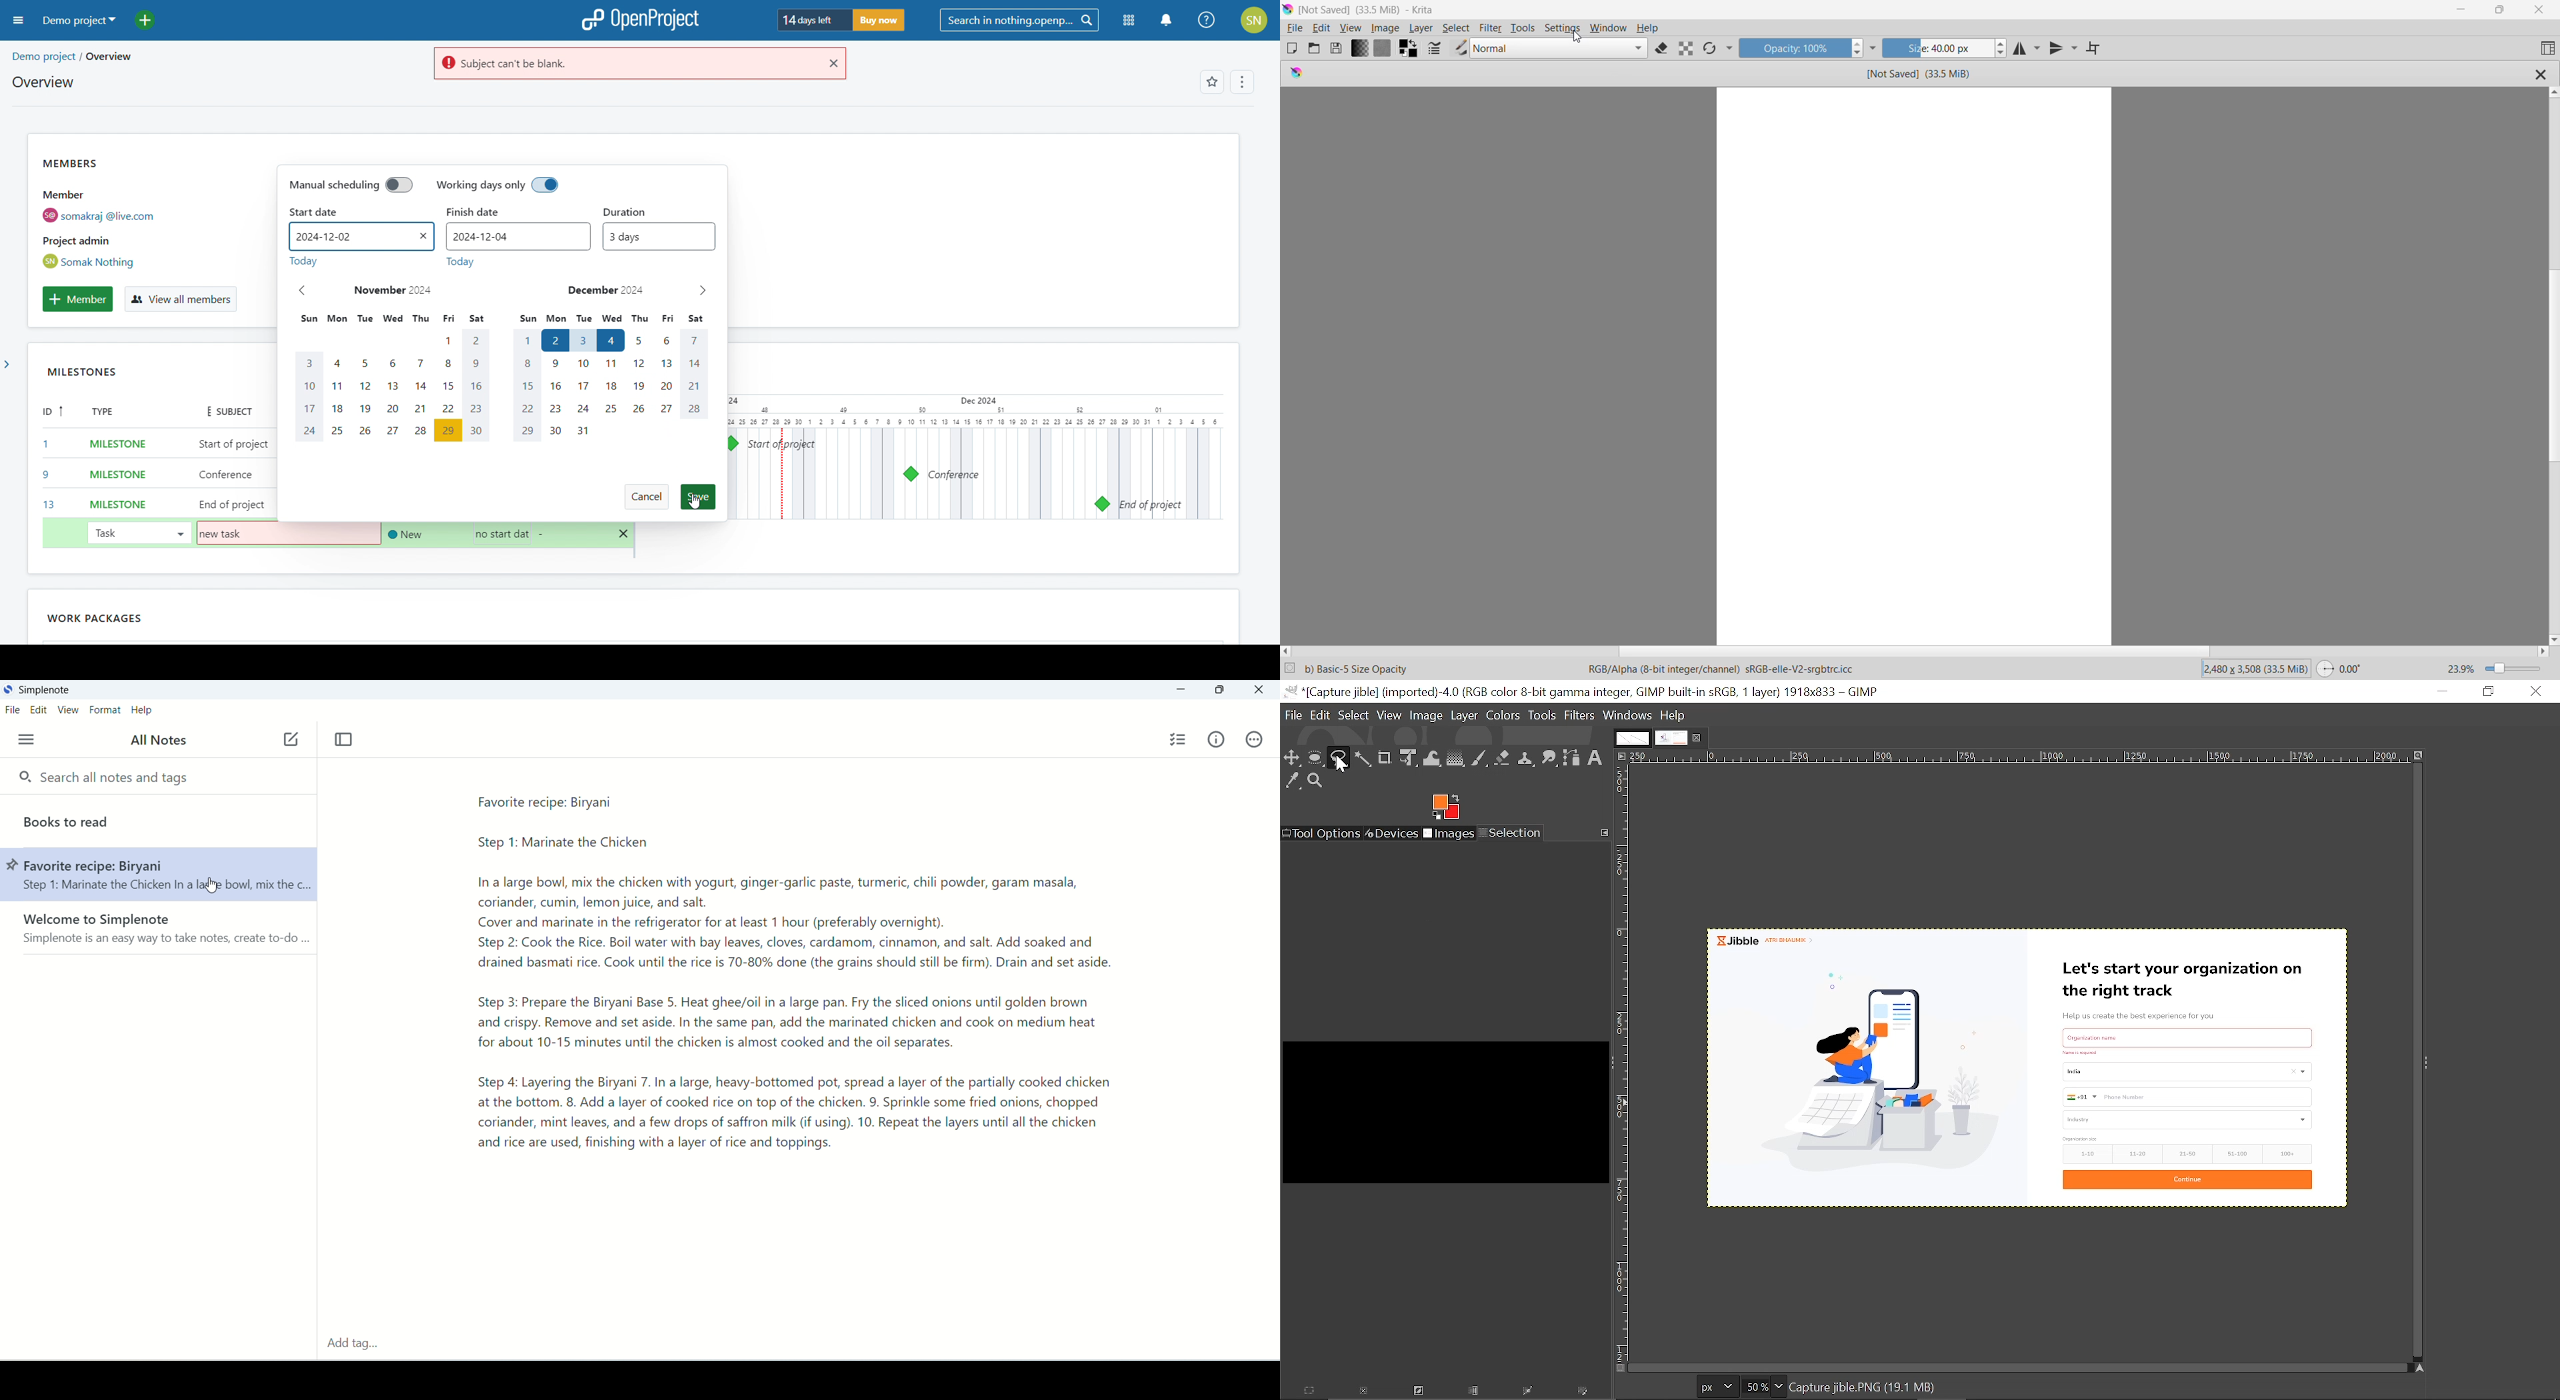 The image size is (2576, 1400). What do you see at coordinates (1663, 49) in the screenshot?
I see `Set Eraser Mode` at bounding box center [1663, 49].